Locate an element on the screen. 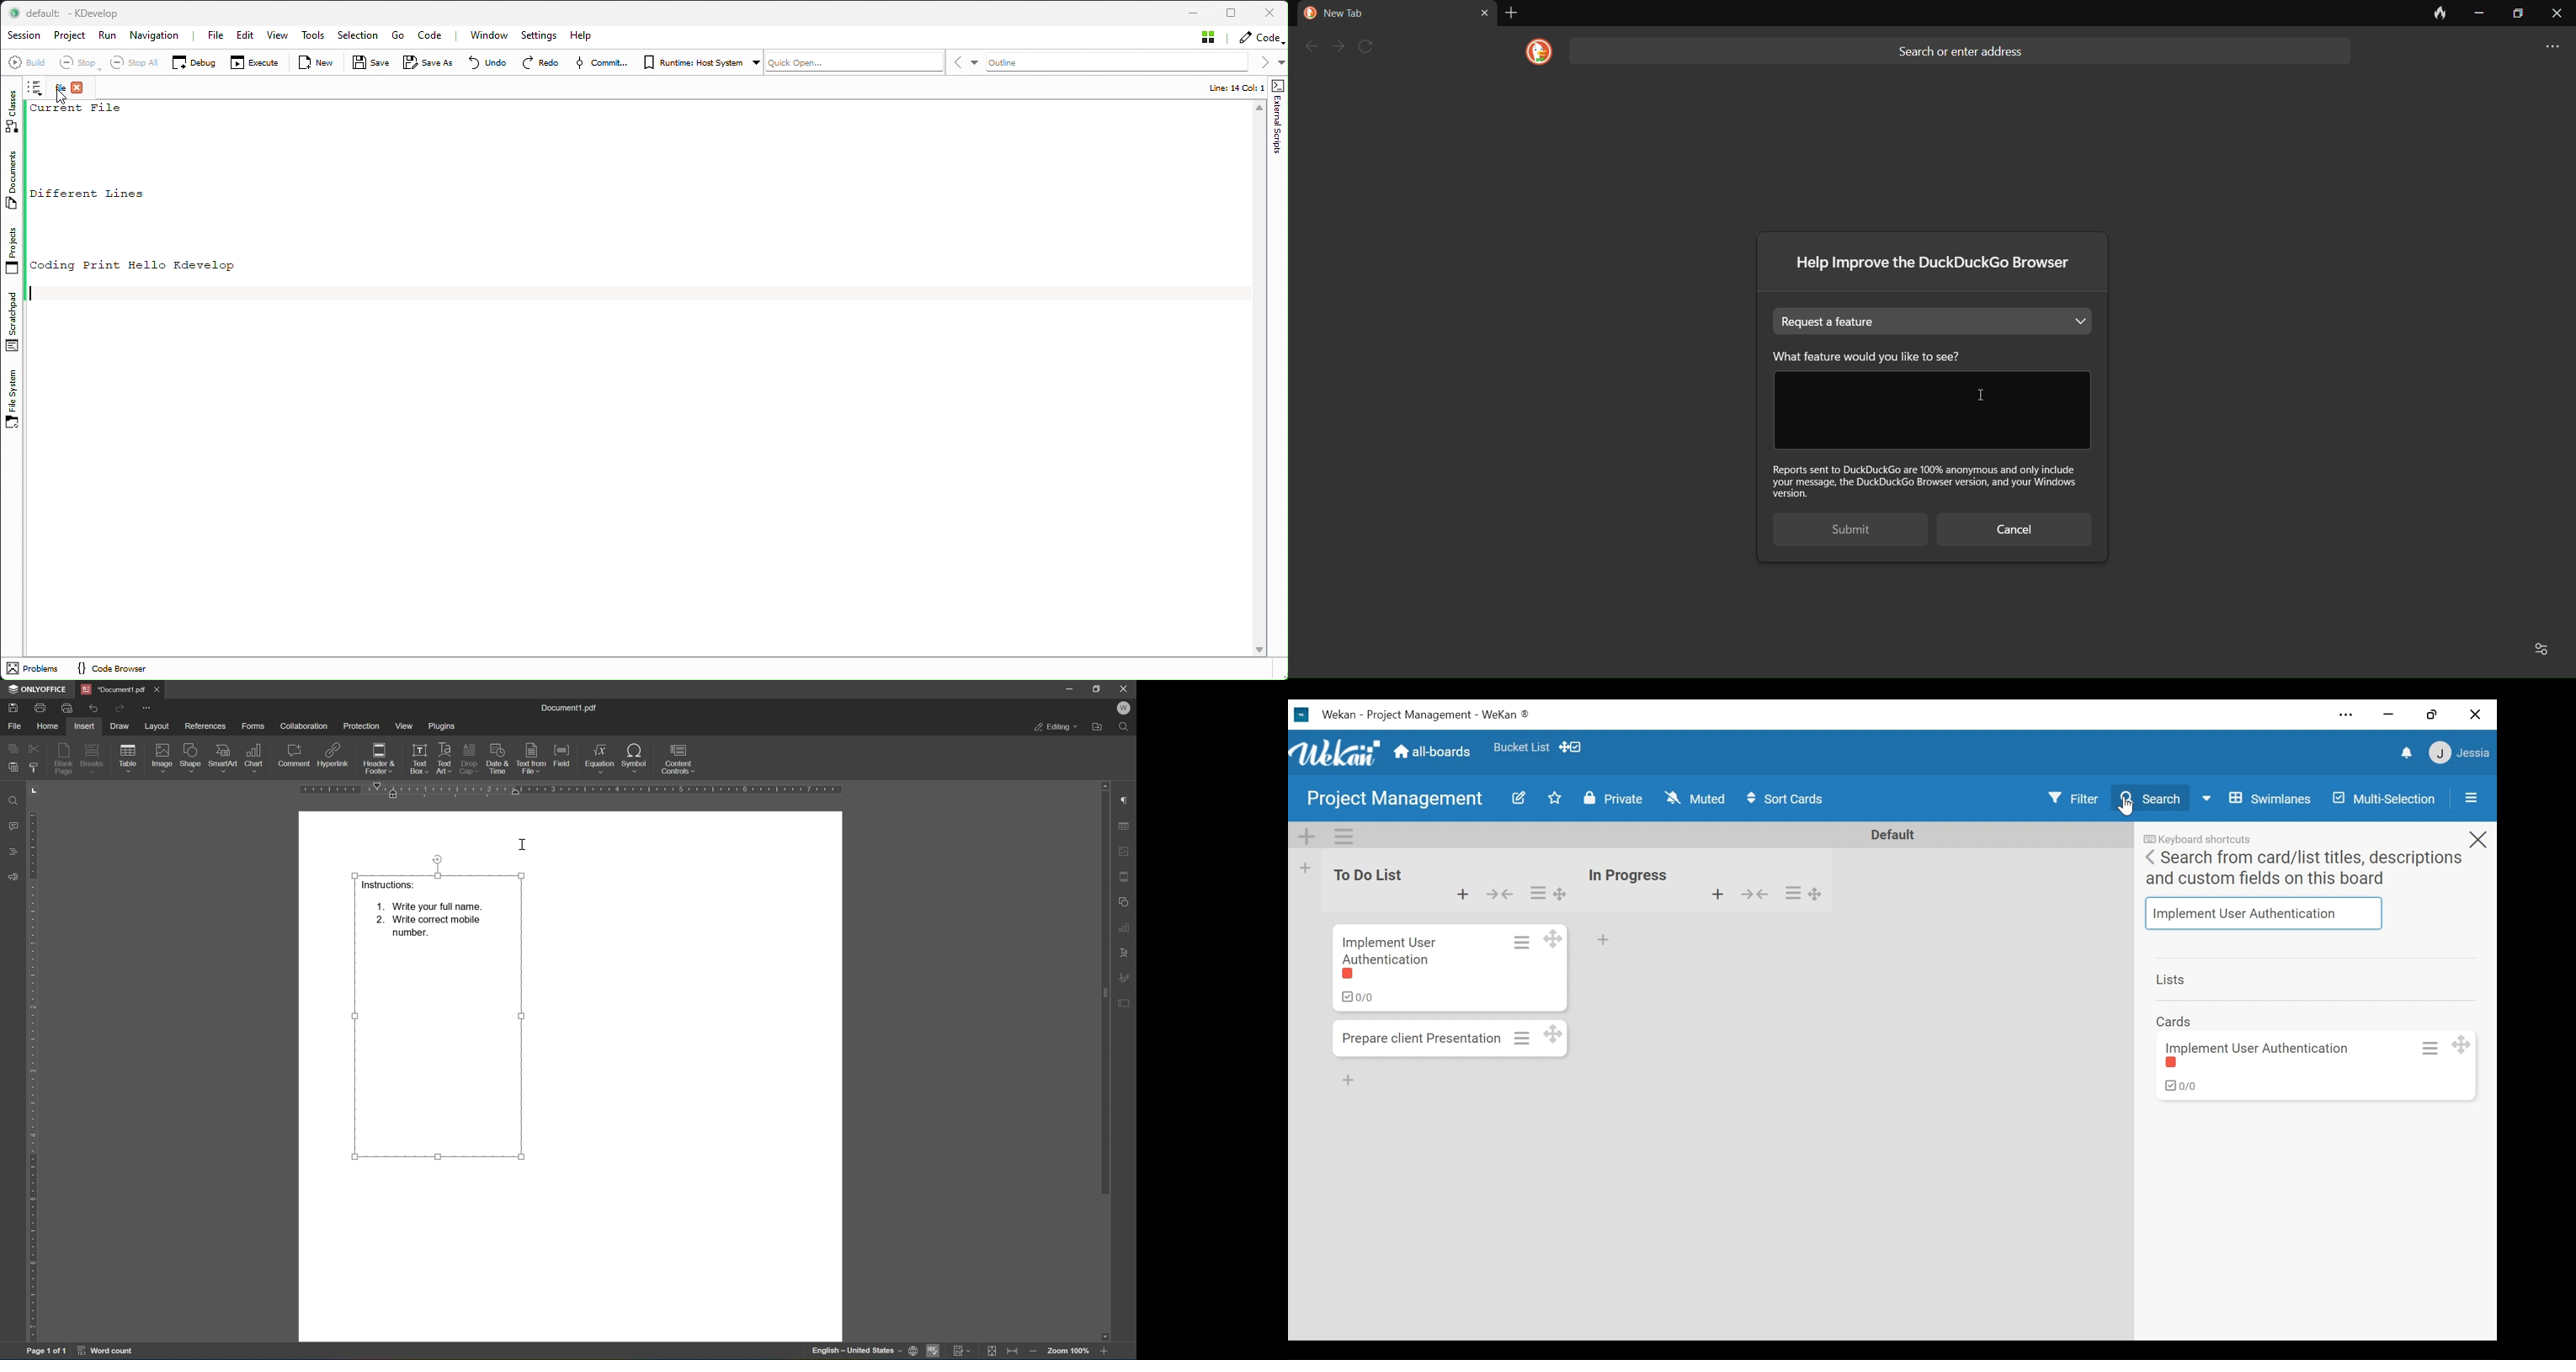 Image resolution: width=2576 pixels, height=1372 pixels. text art settings is located at coordinates (1125, 953).